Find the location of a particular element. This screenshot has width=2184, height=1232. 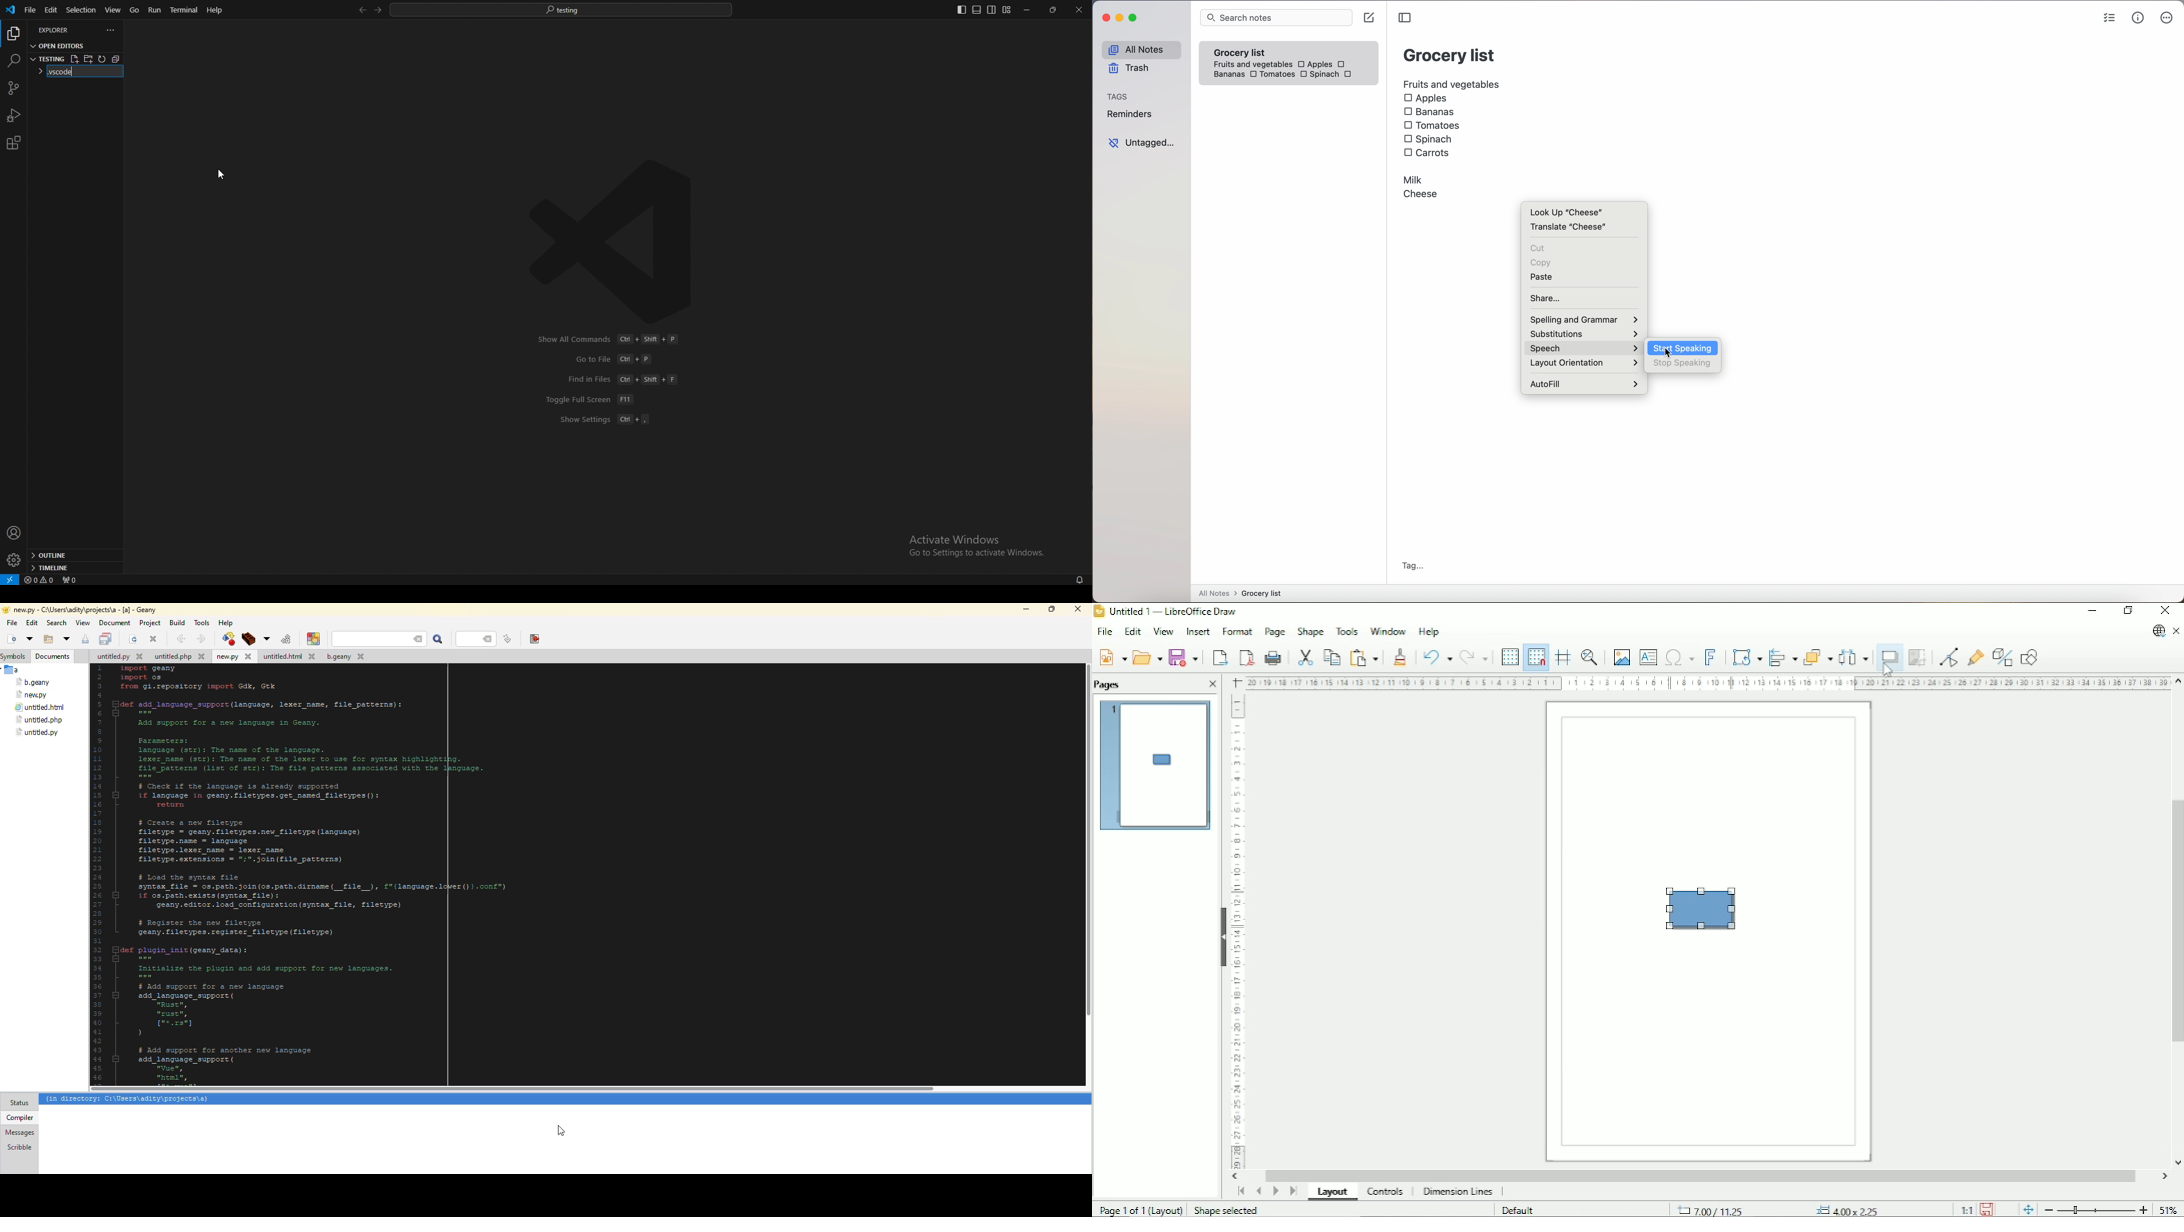

close is located at coordinates (1079, 10).